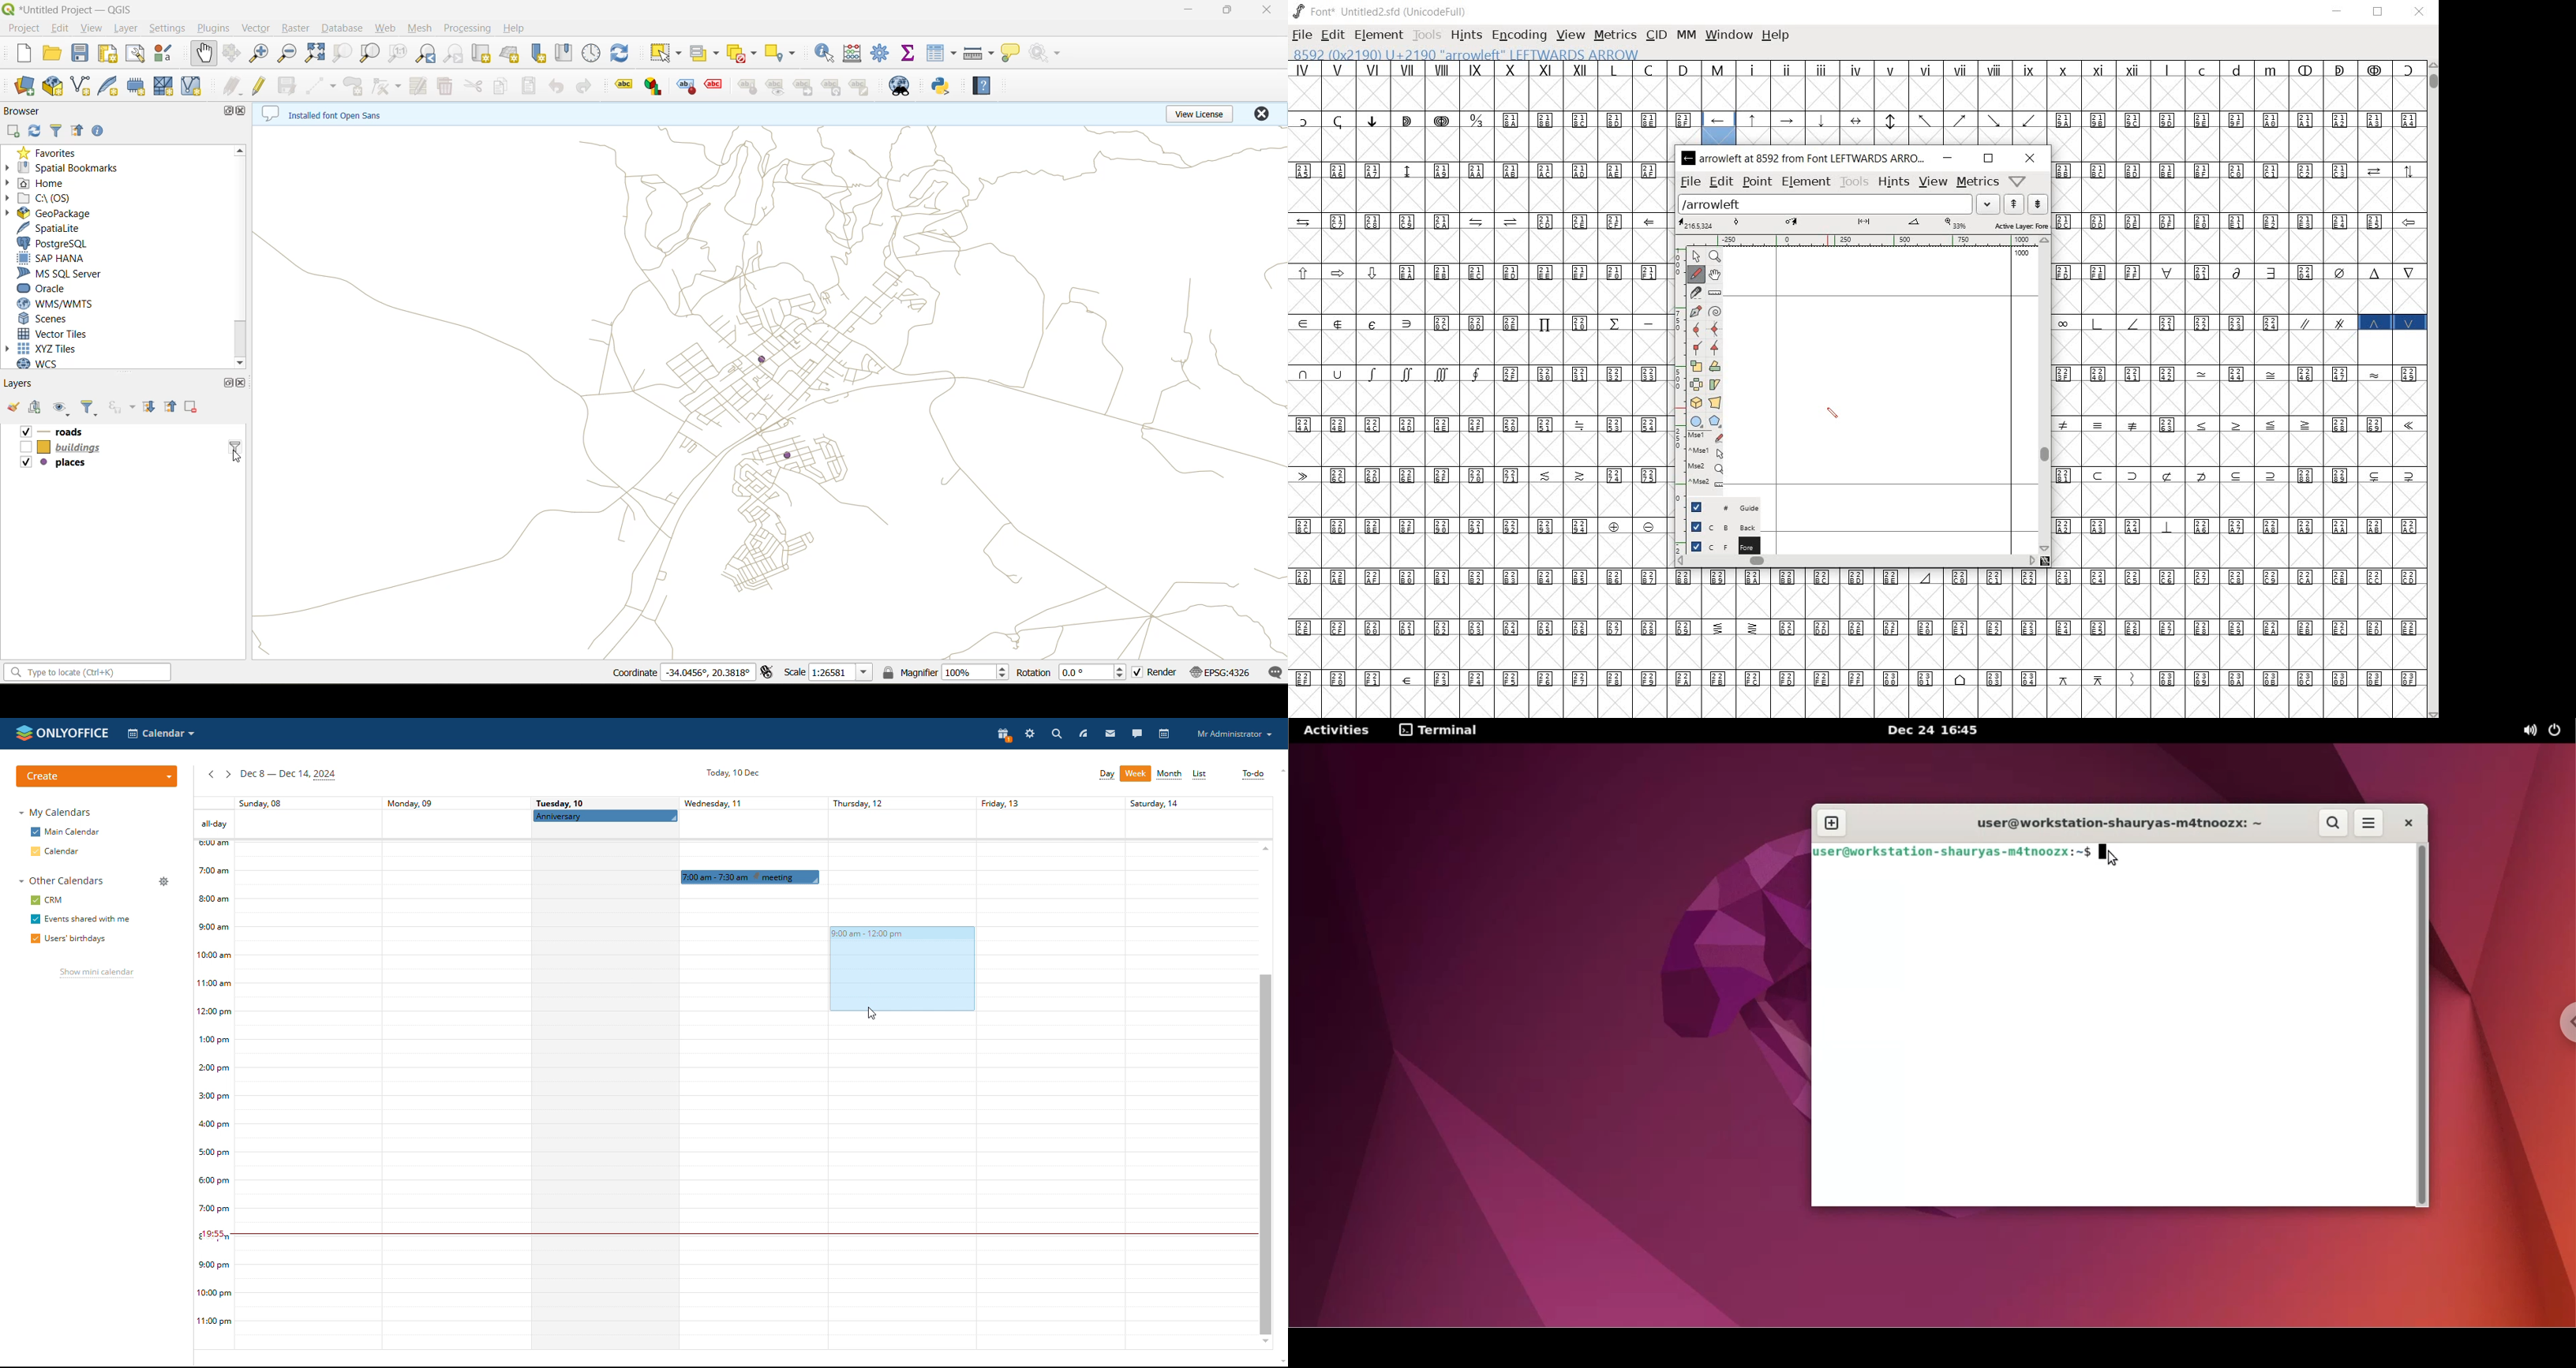  Describe the element at coordinates (1165, 734) in the screenshot. I see `calendar` at that location.